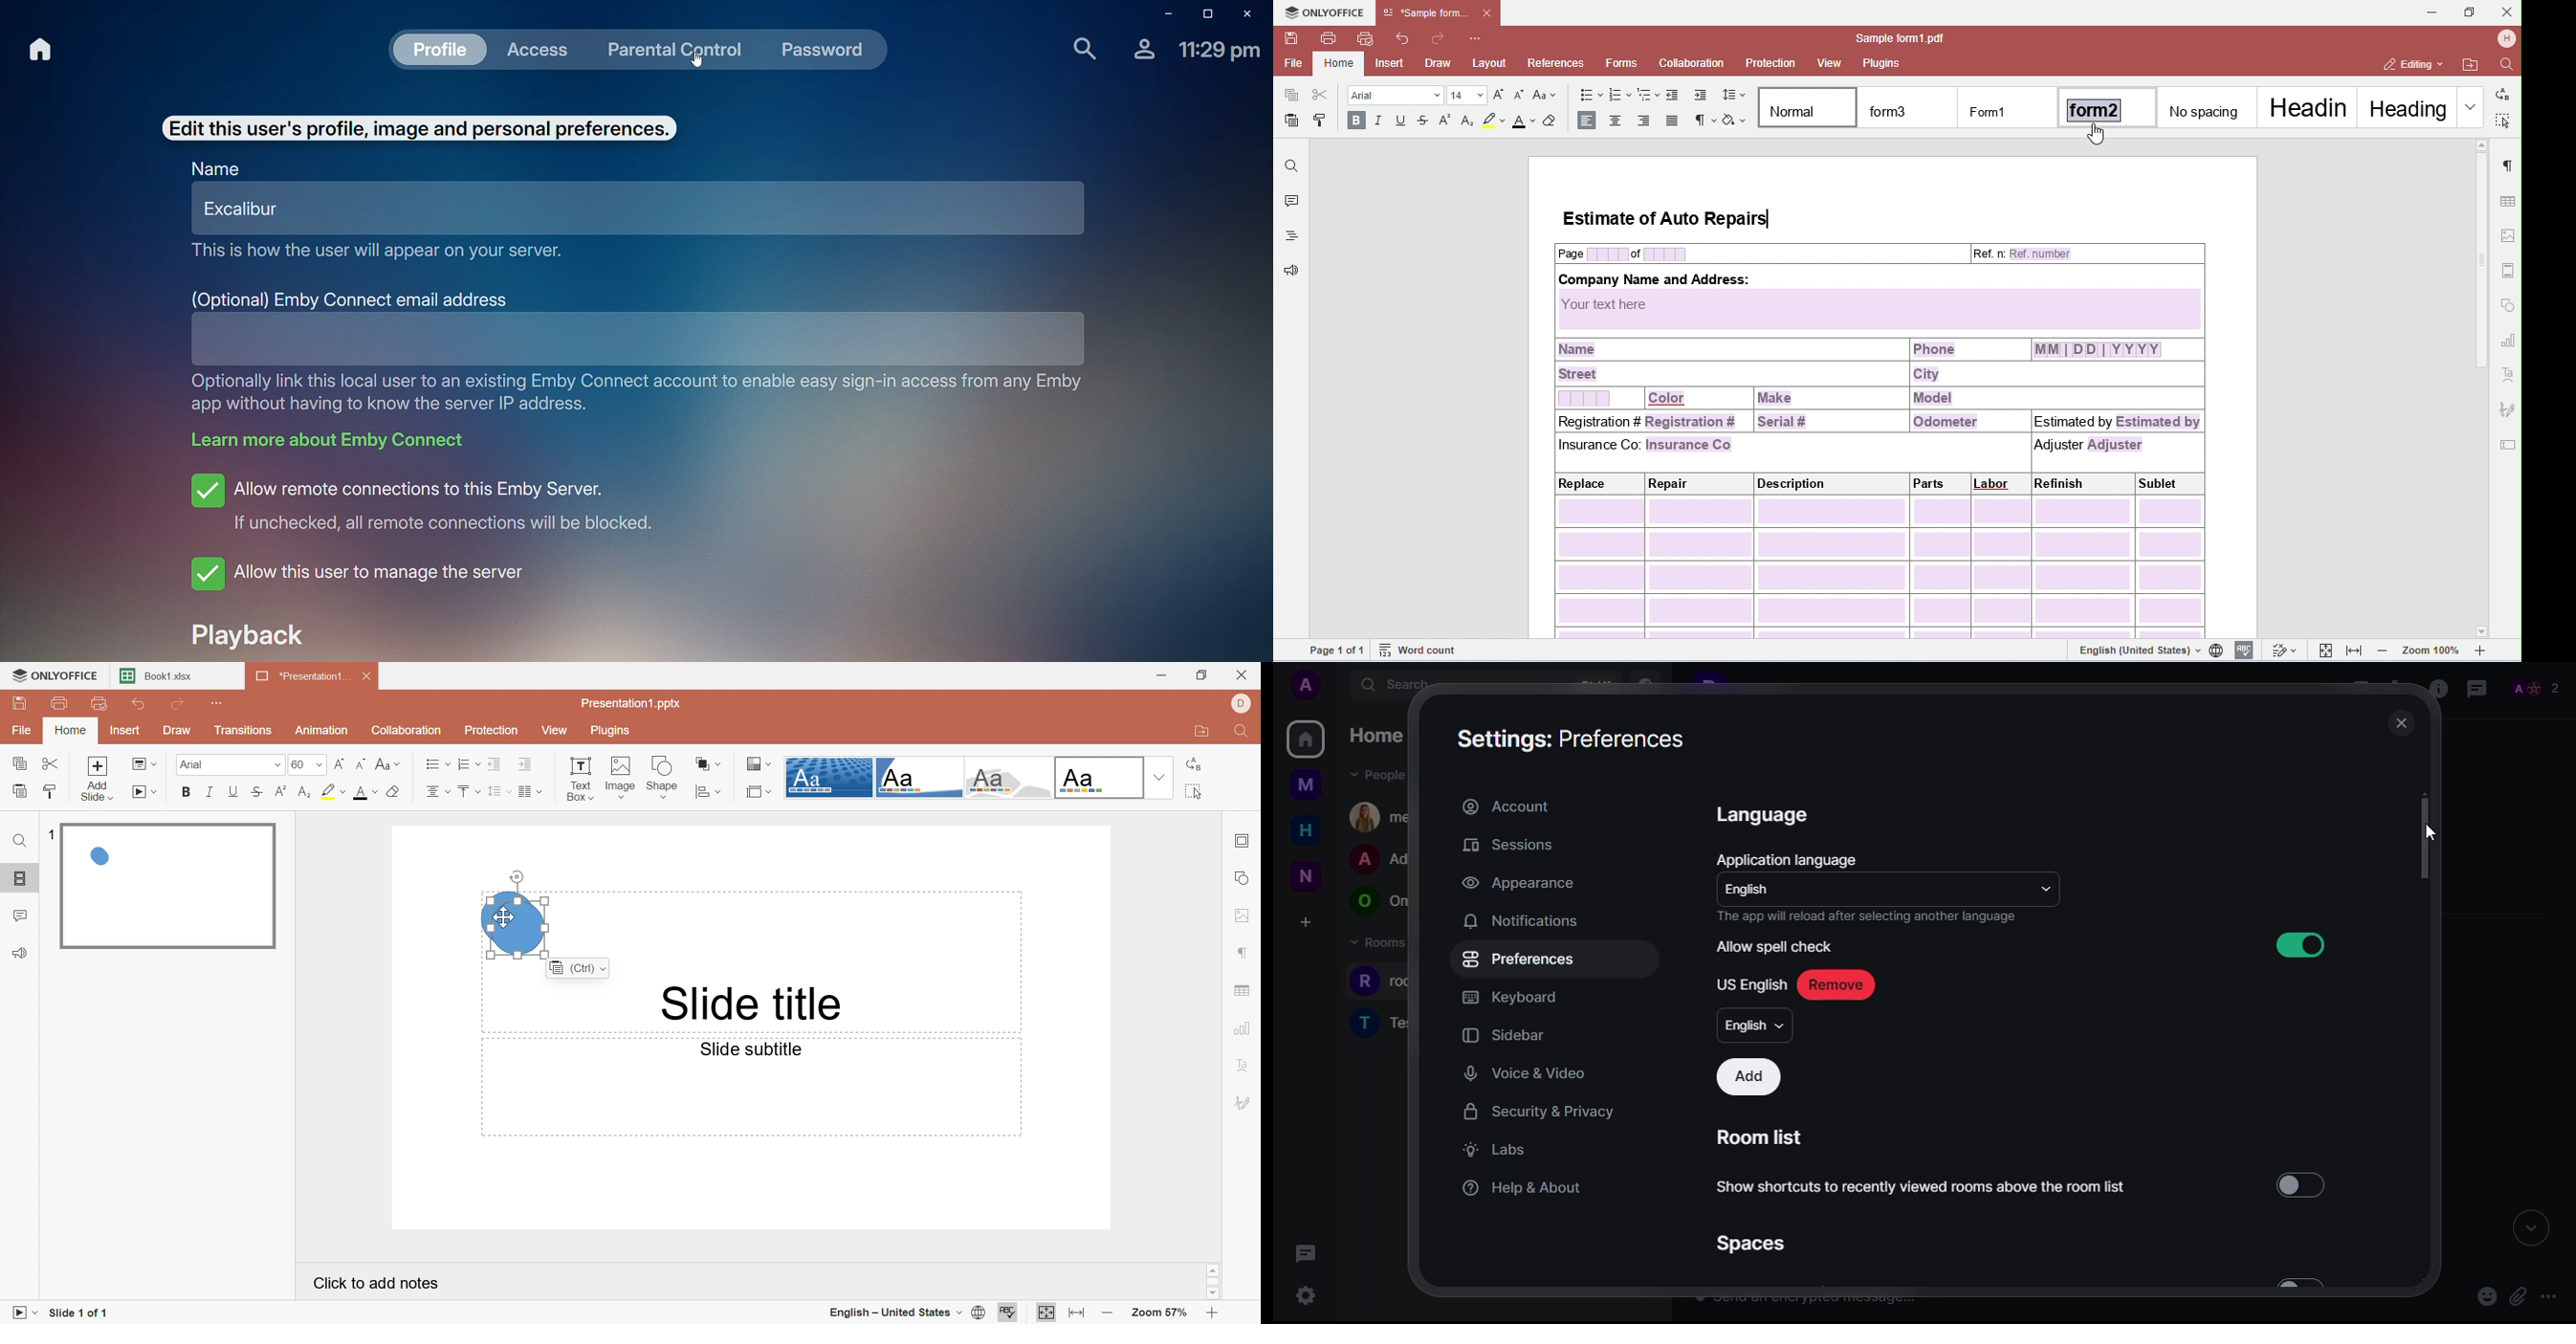  What do you see at coordinates (2303, 1185) in the screenshot?
I see `Toggle button` at bounding box center [2303, 1185].